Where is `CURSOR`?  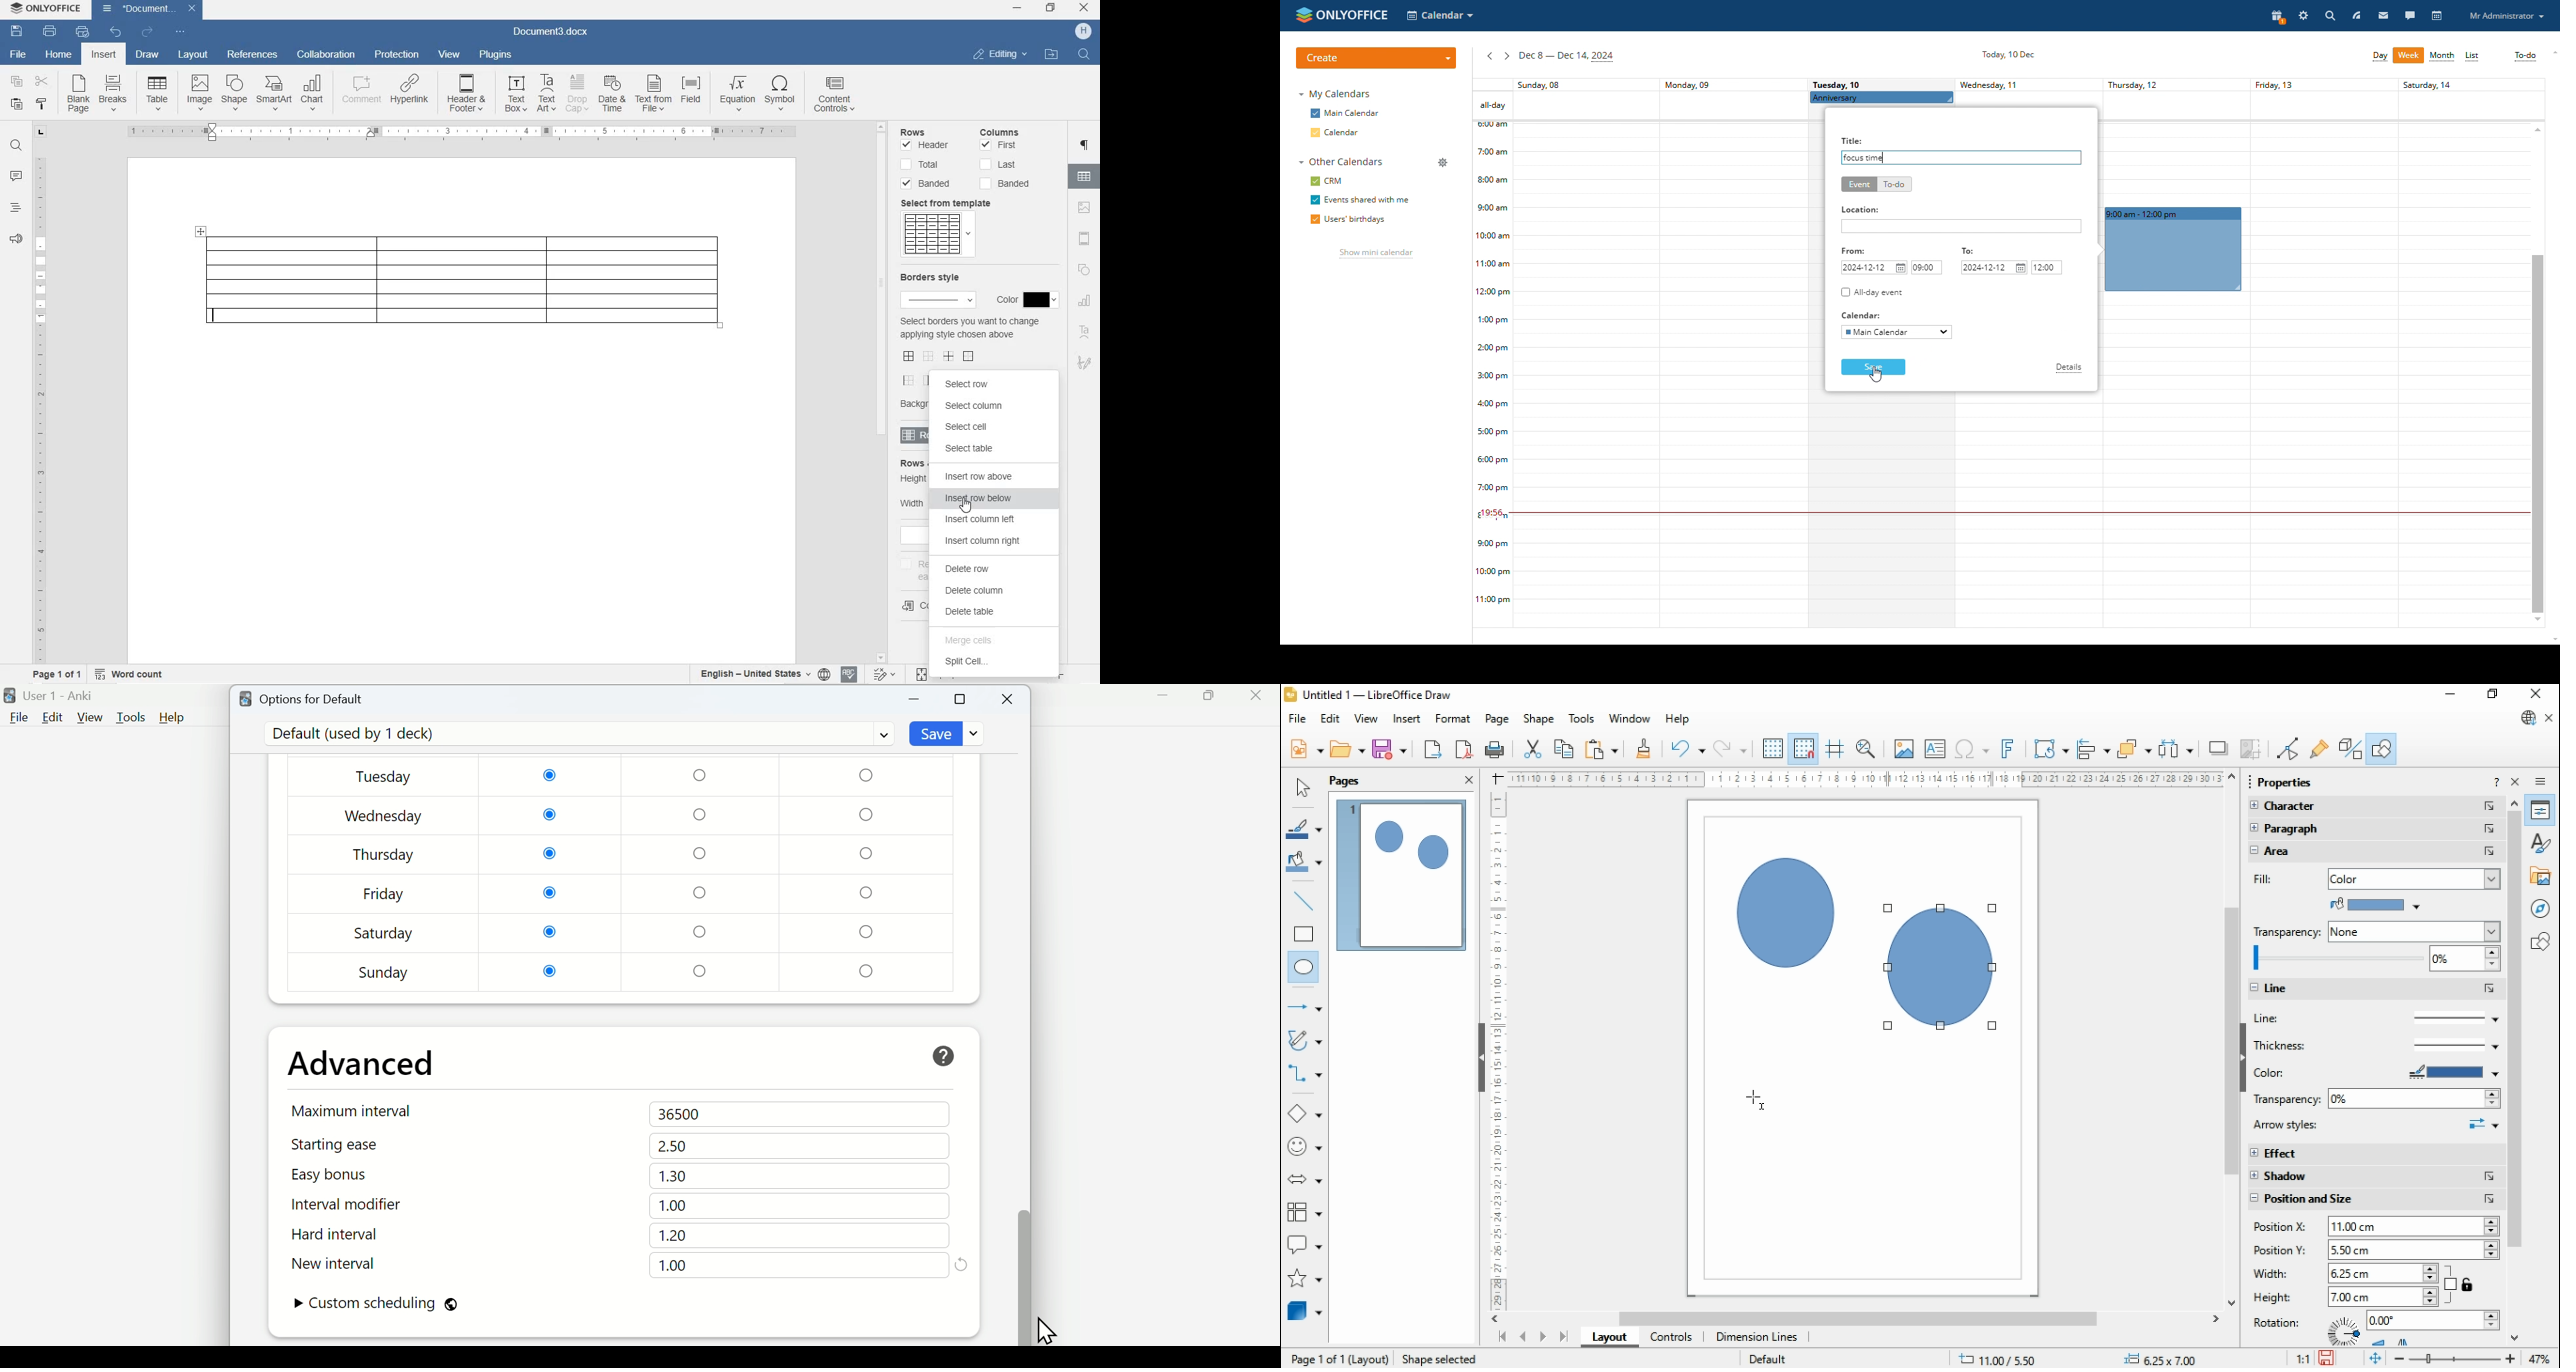
CURSOR is located at coordinates (968, 503).